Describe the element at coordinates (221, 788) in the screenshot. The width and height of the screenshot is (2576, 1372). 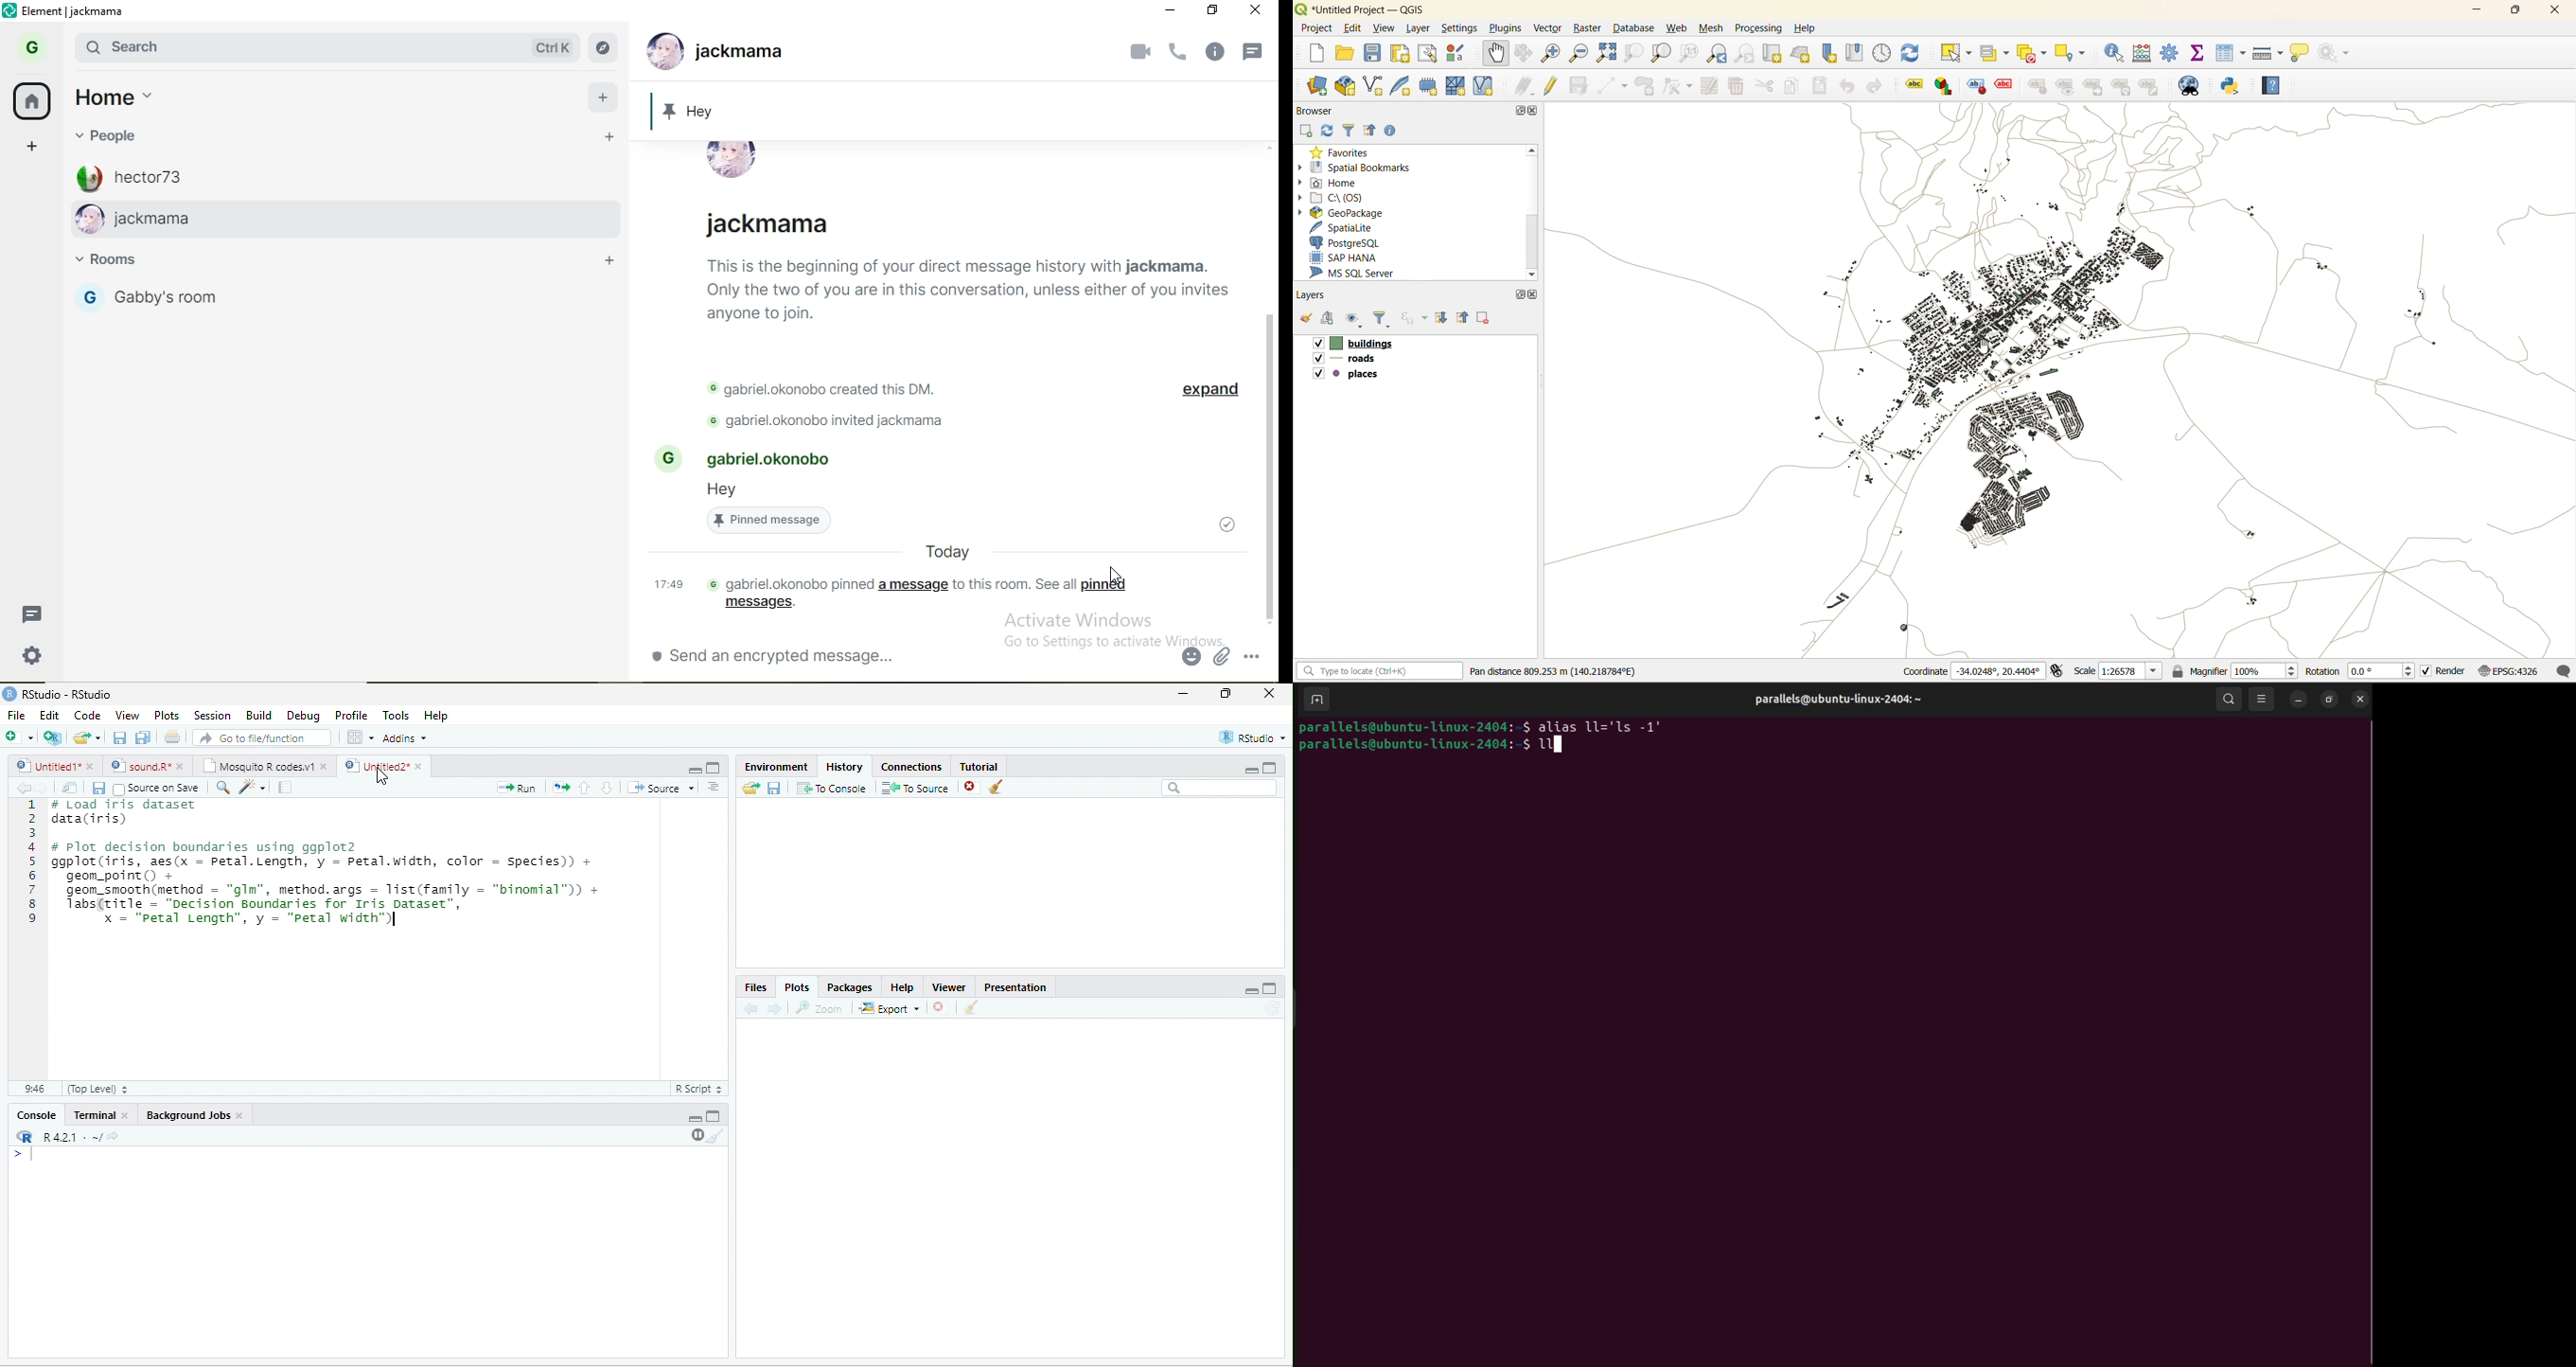
I see `search` at that location.